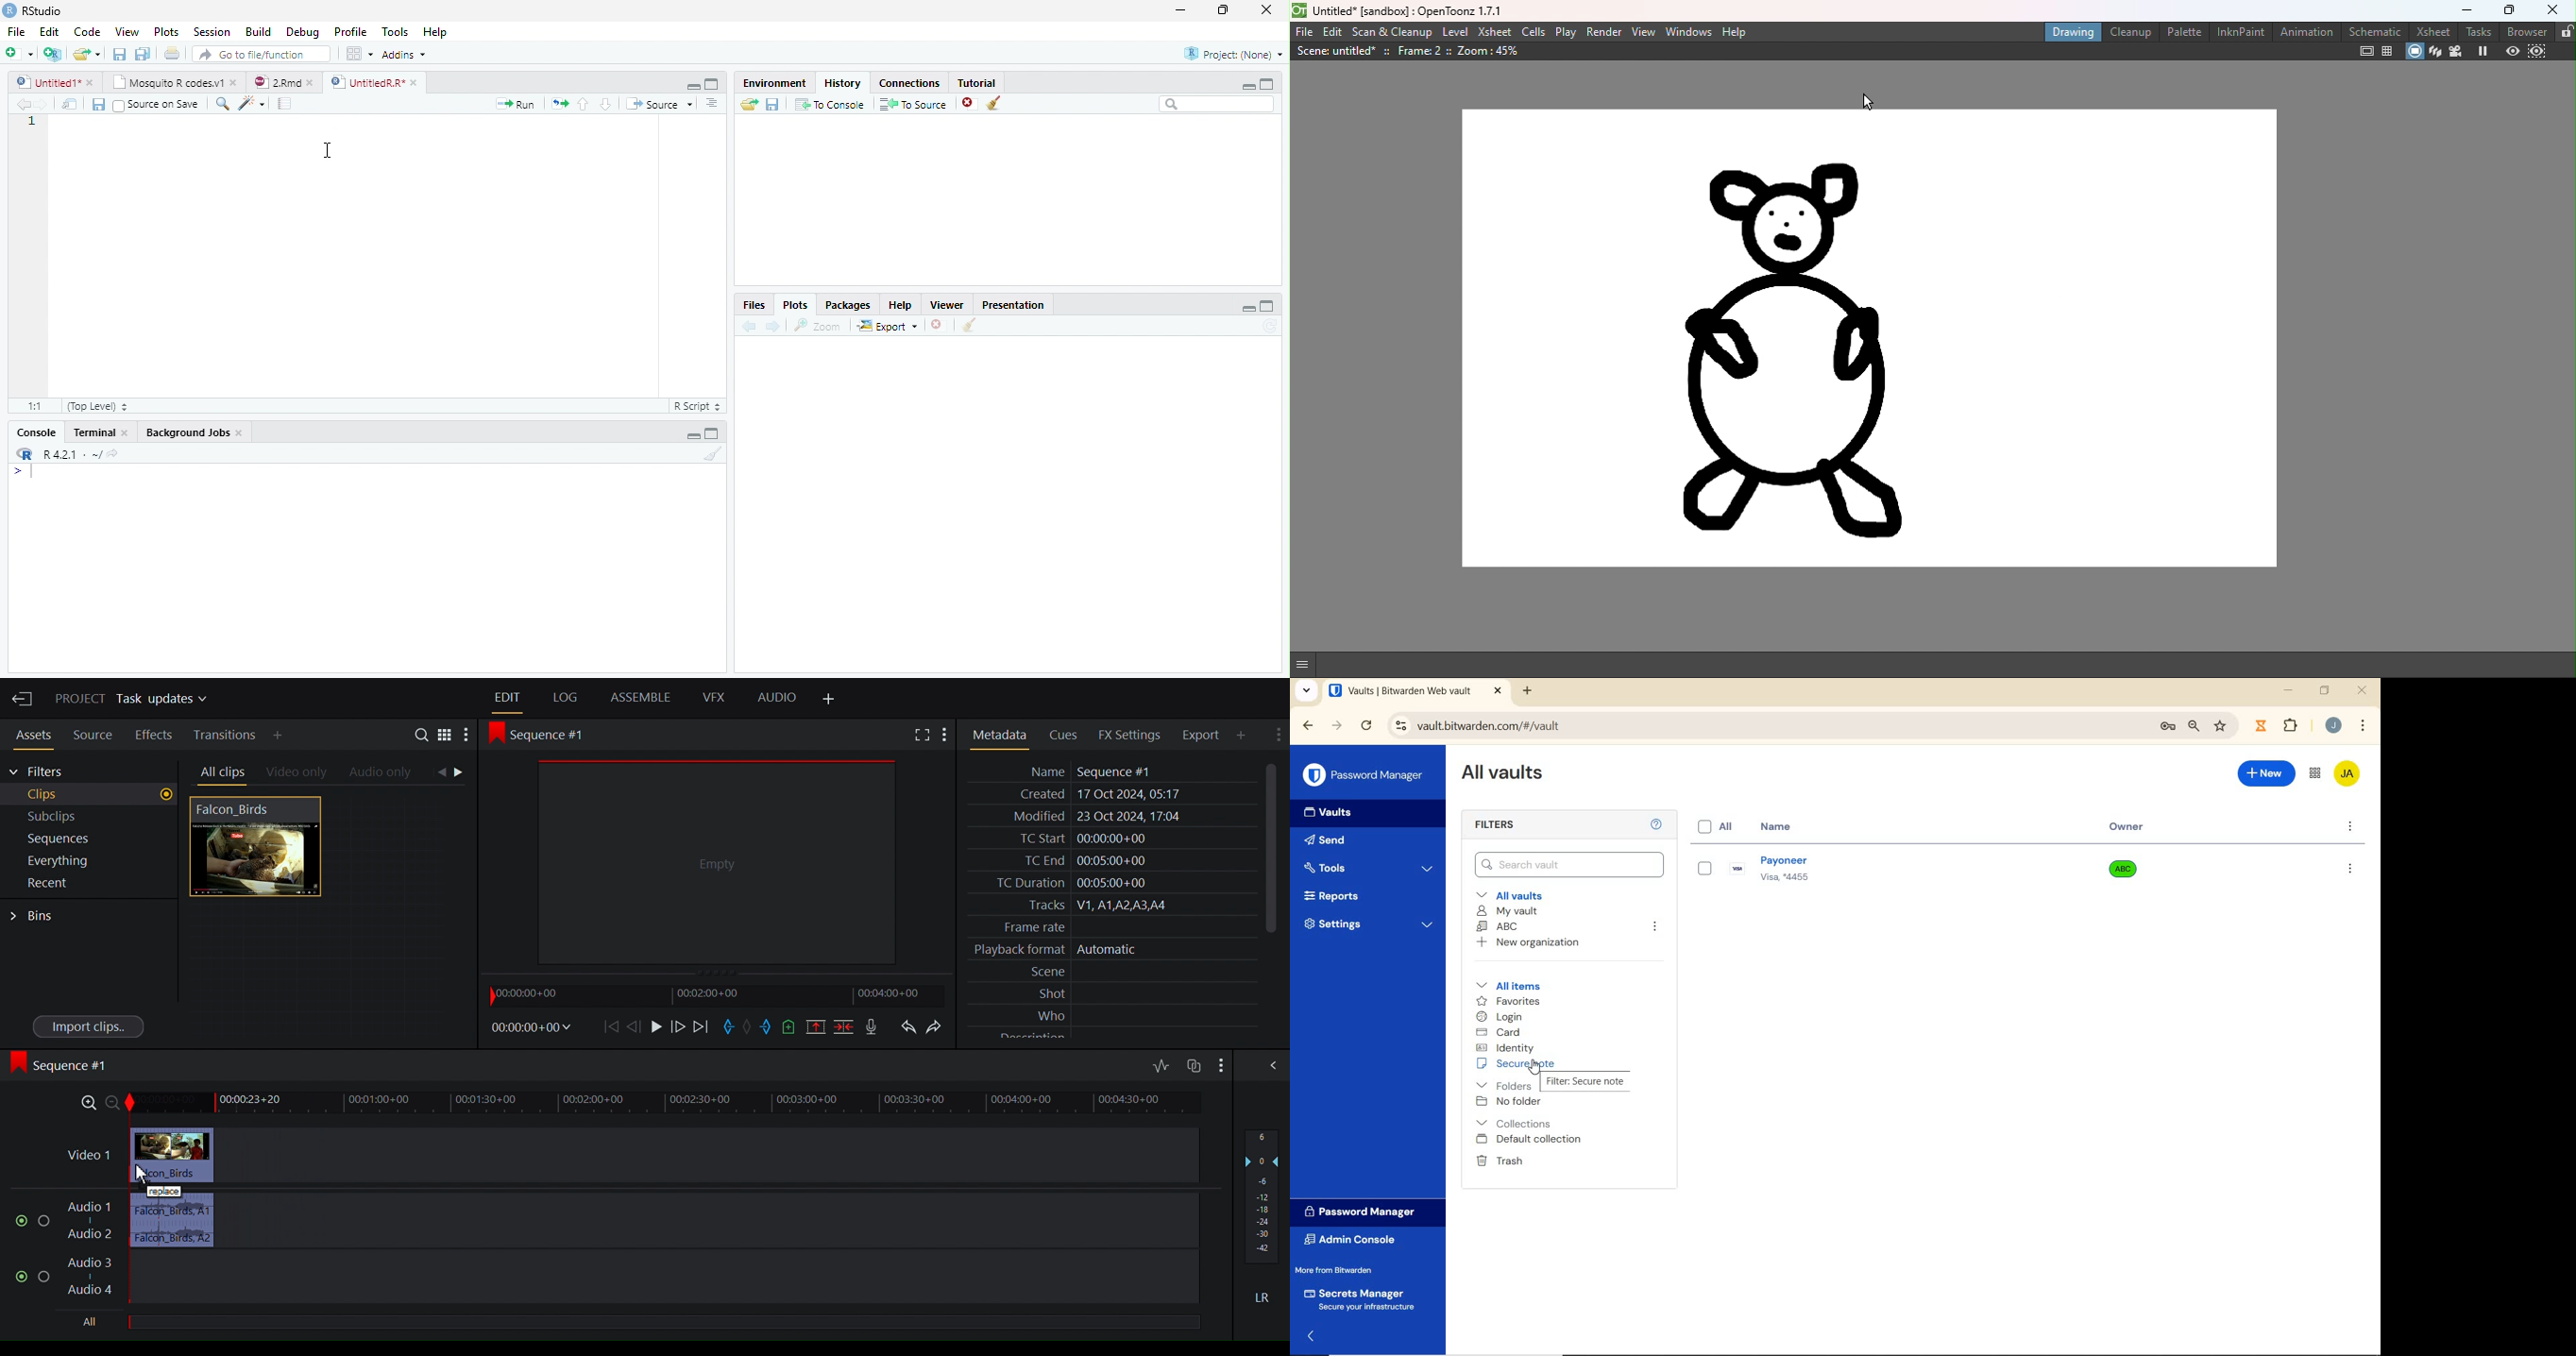 The height and width of the screenshot is (1372, 2576). What do you see at coordinates (1498, 927) in the screenshot?
I see `ABC` at bounding box center [1498, 927].